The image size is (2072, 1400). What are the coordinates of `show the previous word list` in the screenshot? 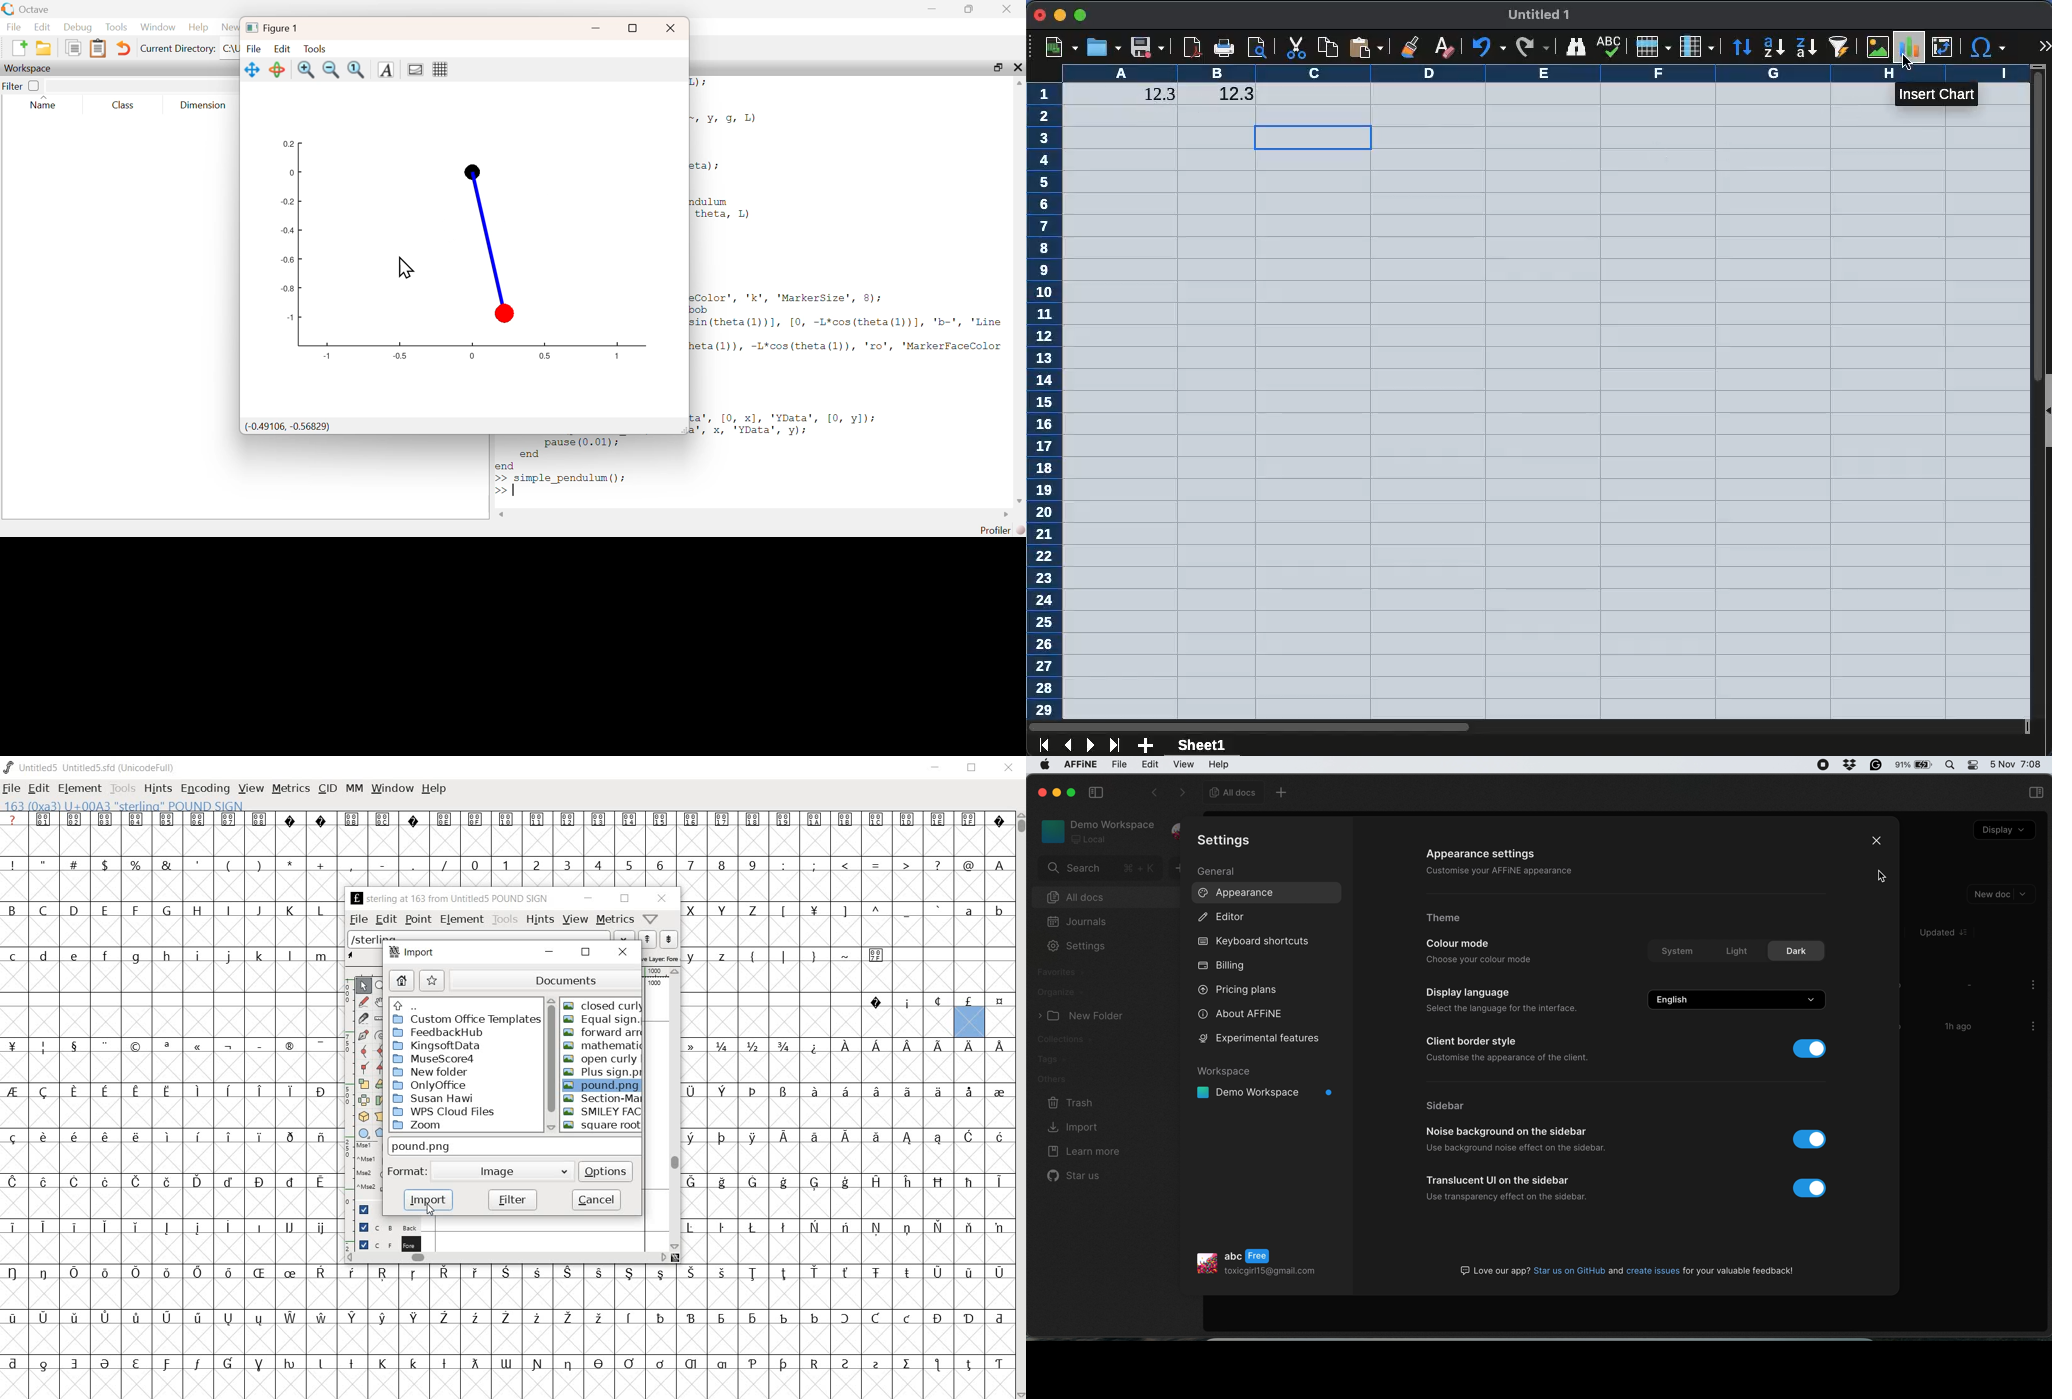 It's located at (648, 940).